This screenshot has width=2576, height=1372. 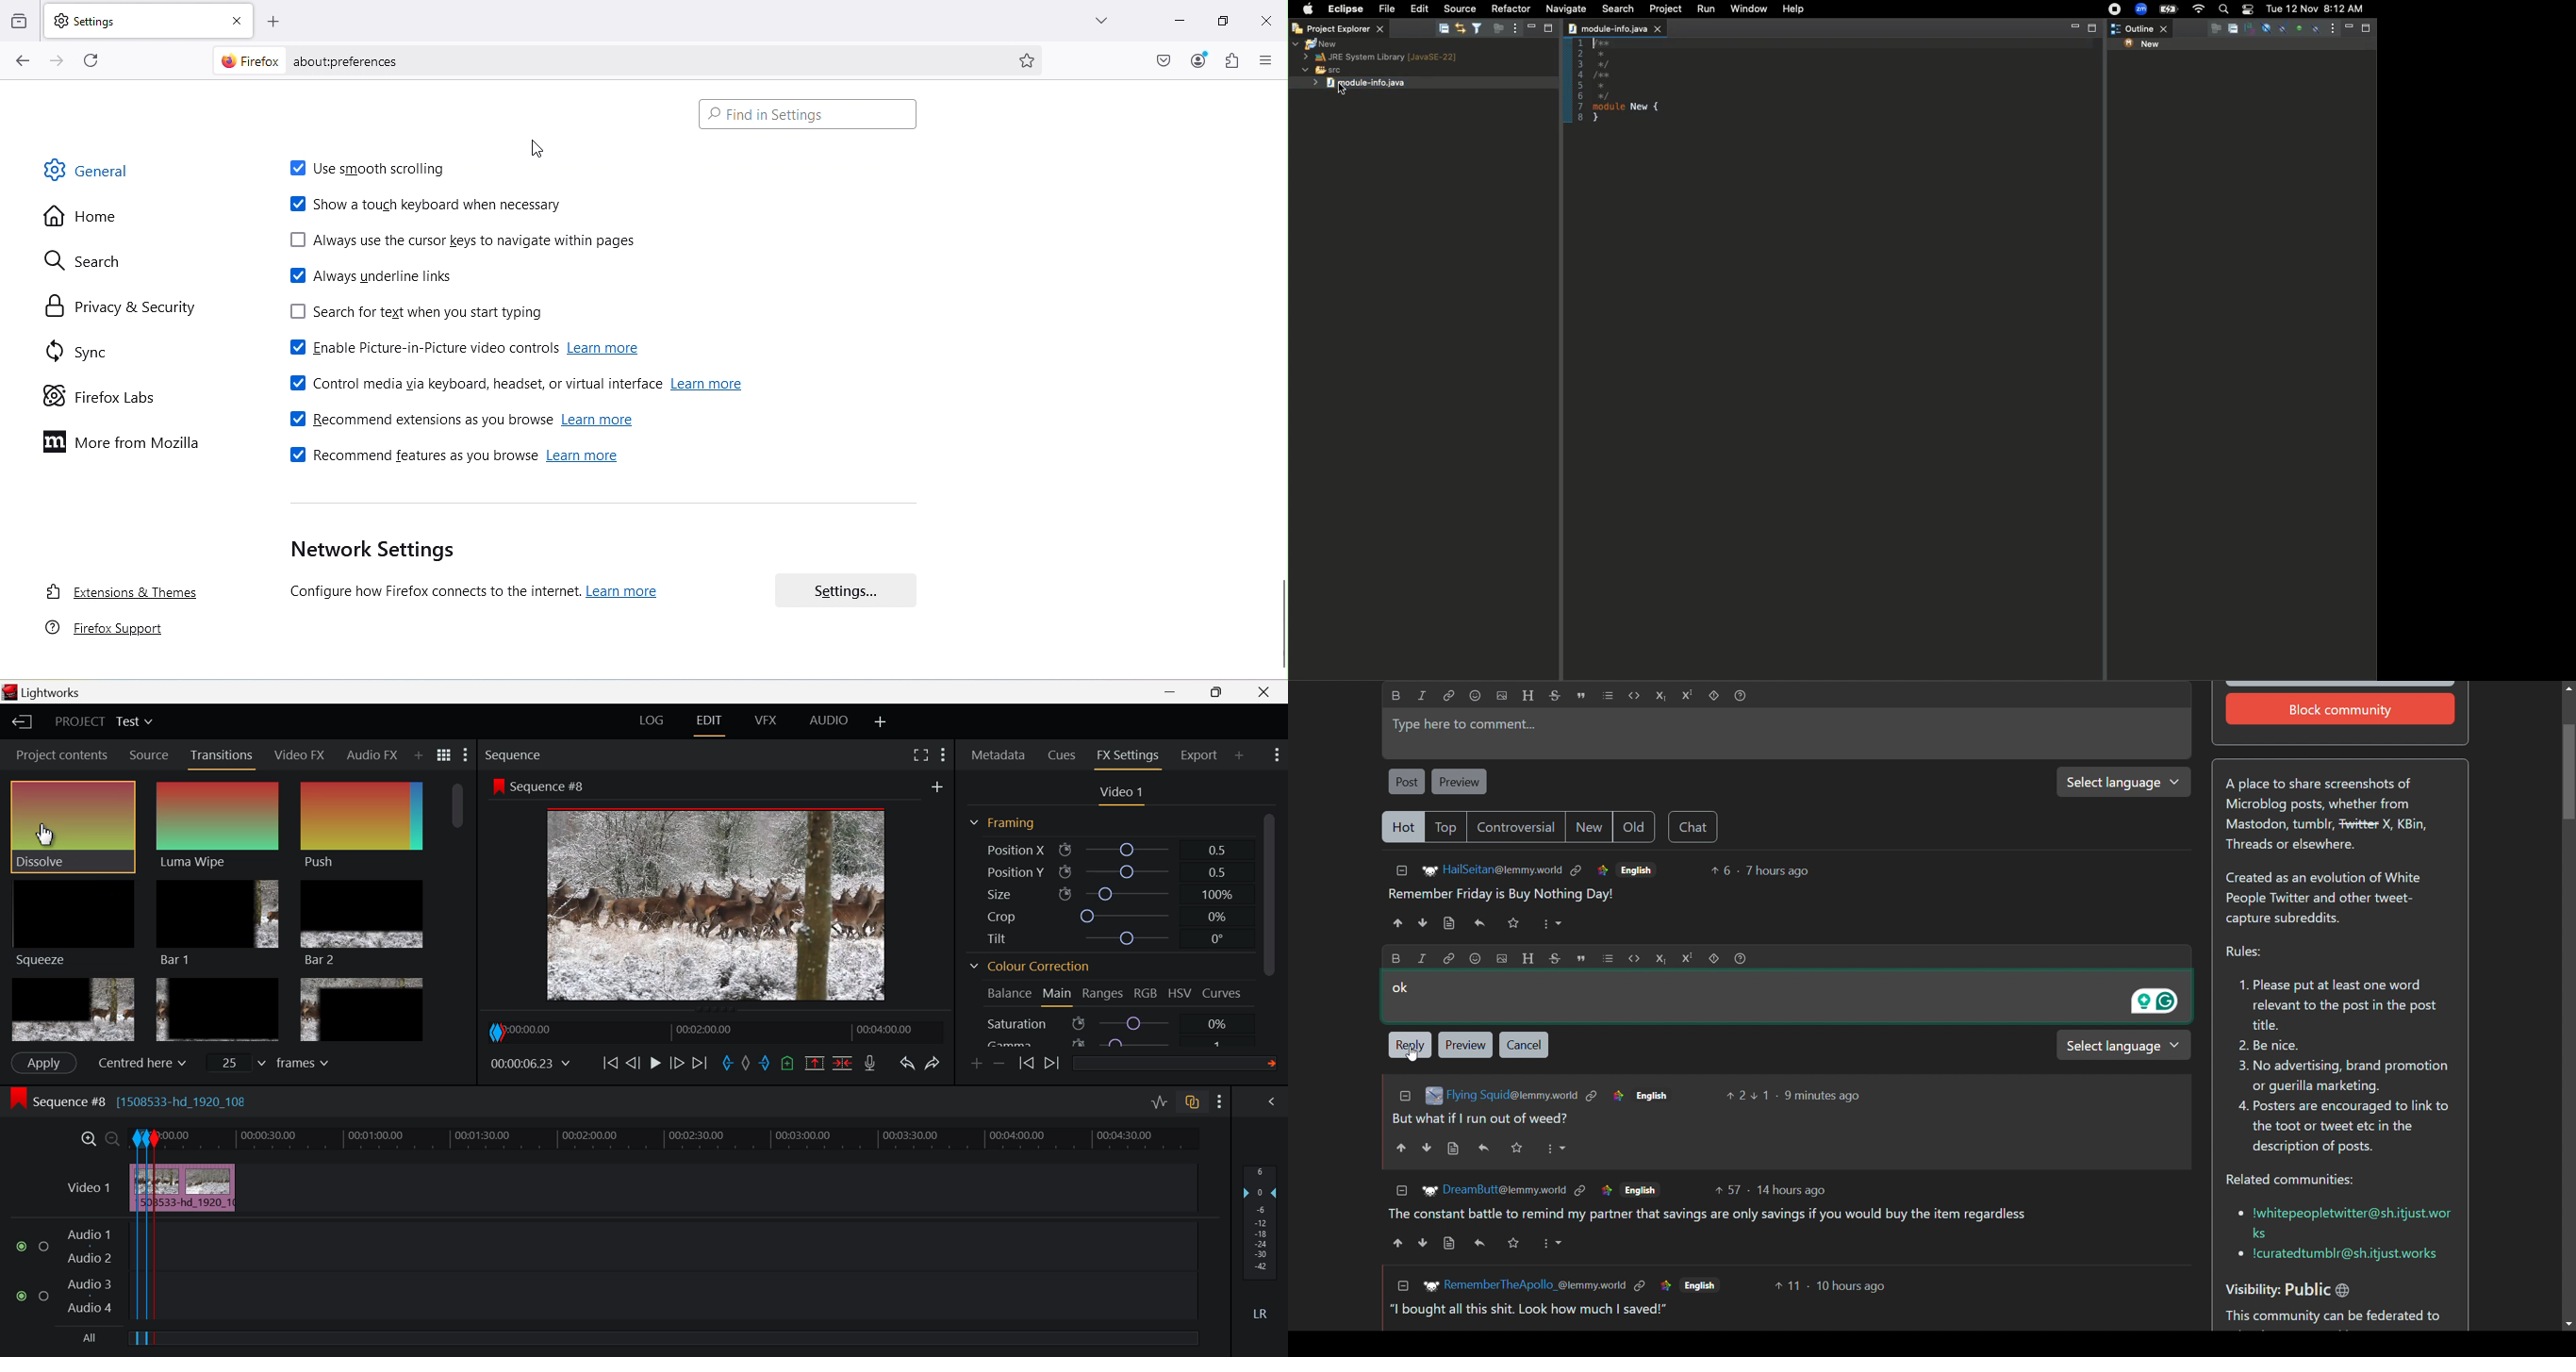 What do you see at coordinates (225, 756) in the screenshot?
I see `Transitions Tab Open` at bounding box center [225, 756].